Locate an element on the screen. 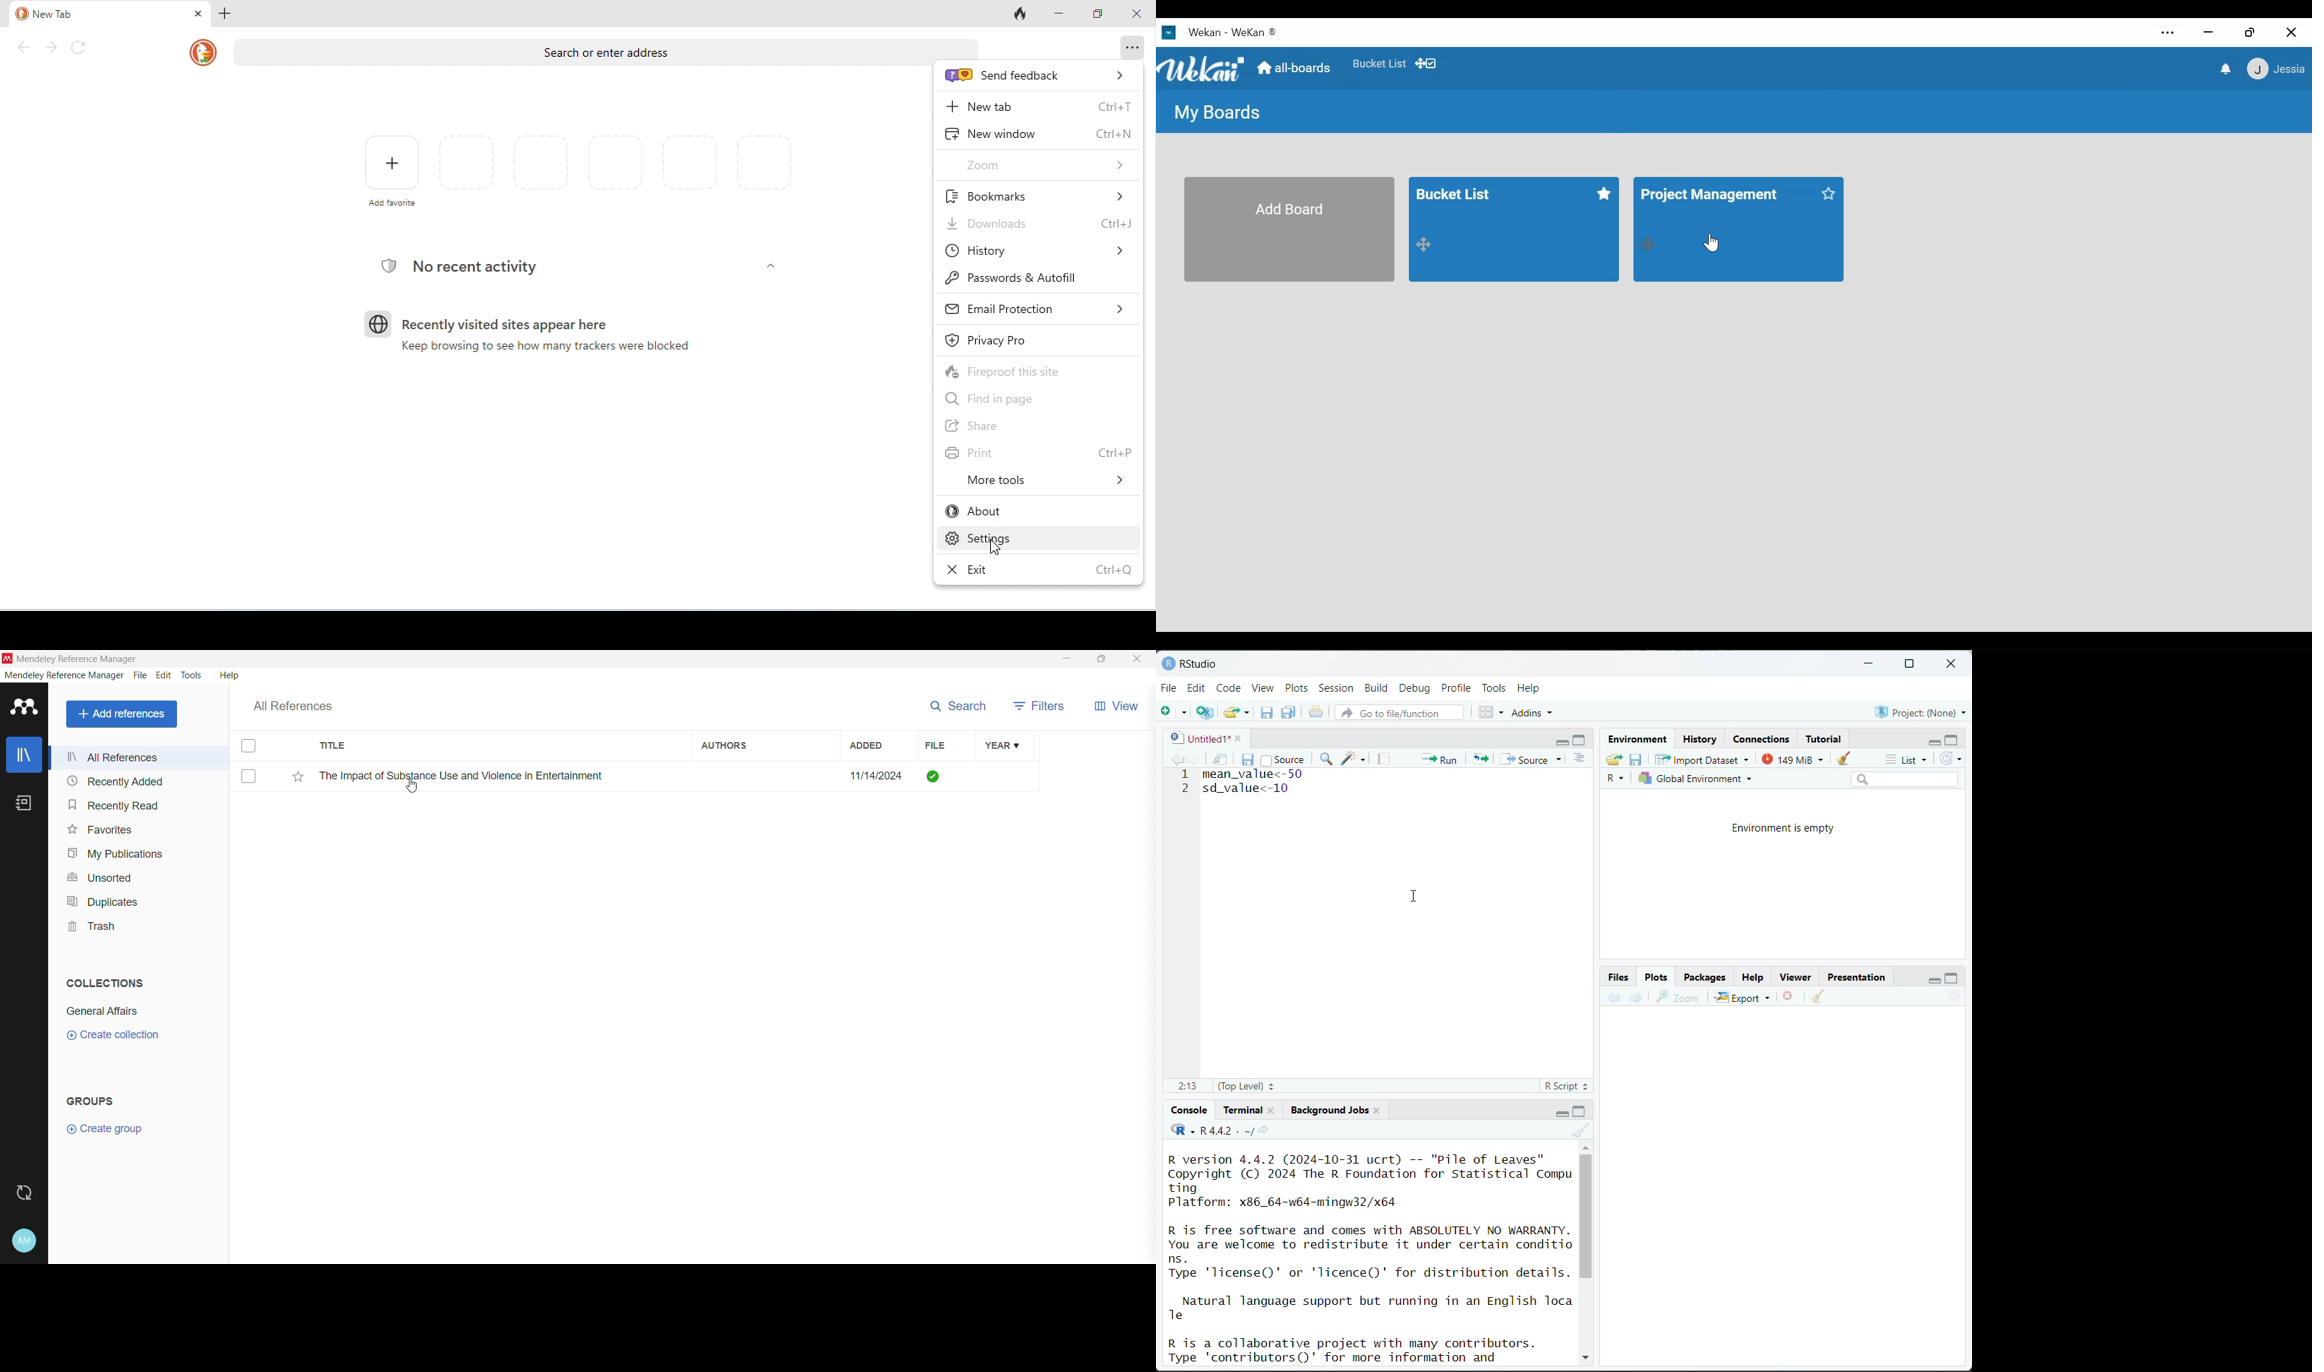  Collection Name is located at coordinates (100, 1011).